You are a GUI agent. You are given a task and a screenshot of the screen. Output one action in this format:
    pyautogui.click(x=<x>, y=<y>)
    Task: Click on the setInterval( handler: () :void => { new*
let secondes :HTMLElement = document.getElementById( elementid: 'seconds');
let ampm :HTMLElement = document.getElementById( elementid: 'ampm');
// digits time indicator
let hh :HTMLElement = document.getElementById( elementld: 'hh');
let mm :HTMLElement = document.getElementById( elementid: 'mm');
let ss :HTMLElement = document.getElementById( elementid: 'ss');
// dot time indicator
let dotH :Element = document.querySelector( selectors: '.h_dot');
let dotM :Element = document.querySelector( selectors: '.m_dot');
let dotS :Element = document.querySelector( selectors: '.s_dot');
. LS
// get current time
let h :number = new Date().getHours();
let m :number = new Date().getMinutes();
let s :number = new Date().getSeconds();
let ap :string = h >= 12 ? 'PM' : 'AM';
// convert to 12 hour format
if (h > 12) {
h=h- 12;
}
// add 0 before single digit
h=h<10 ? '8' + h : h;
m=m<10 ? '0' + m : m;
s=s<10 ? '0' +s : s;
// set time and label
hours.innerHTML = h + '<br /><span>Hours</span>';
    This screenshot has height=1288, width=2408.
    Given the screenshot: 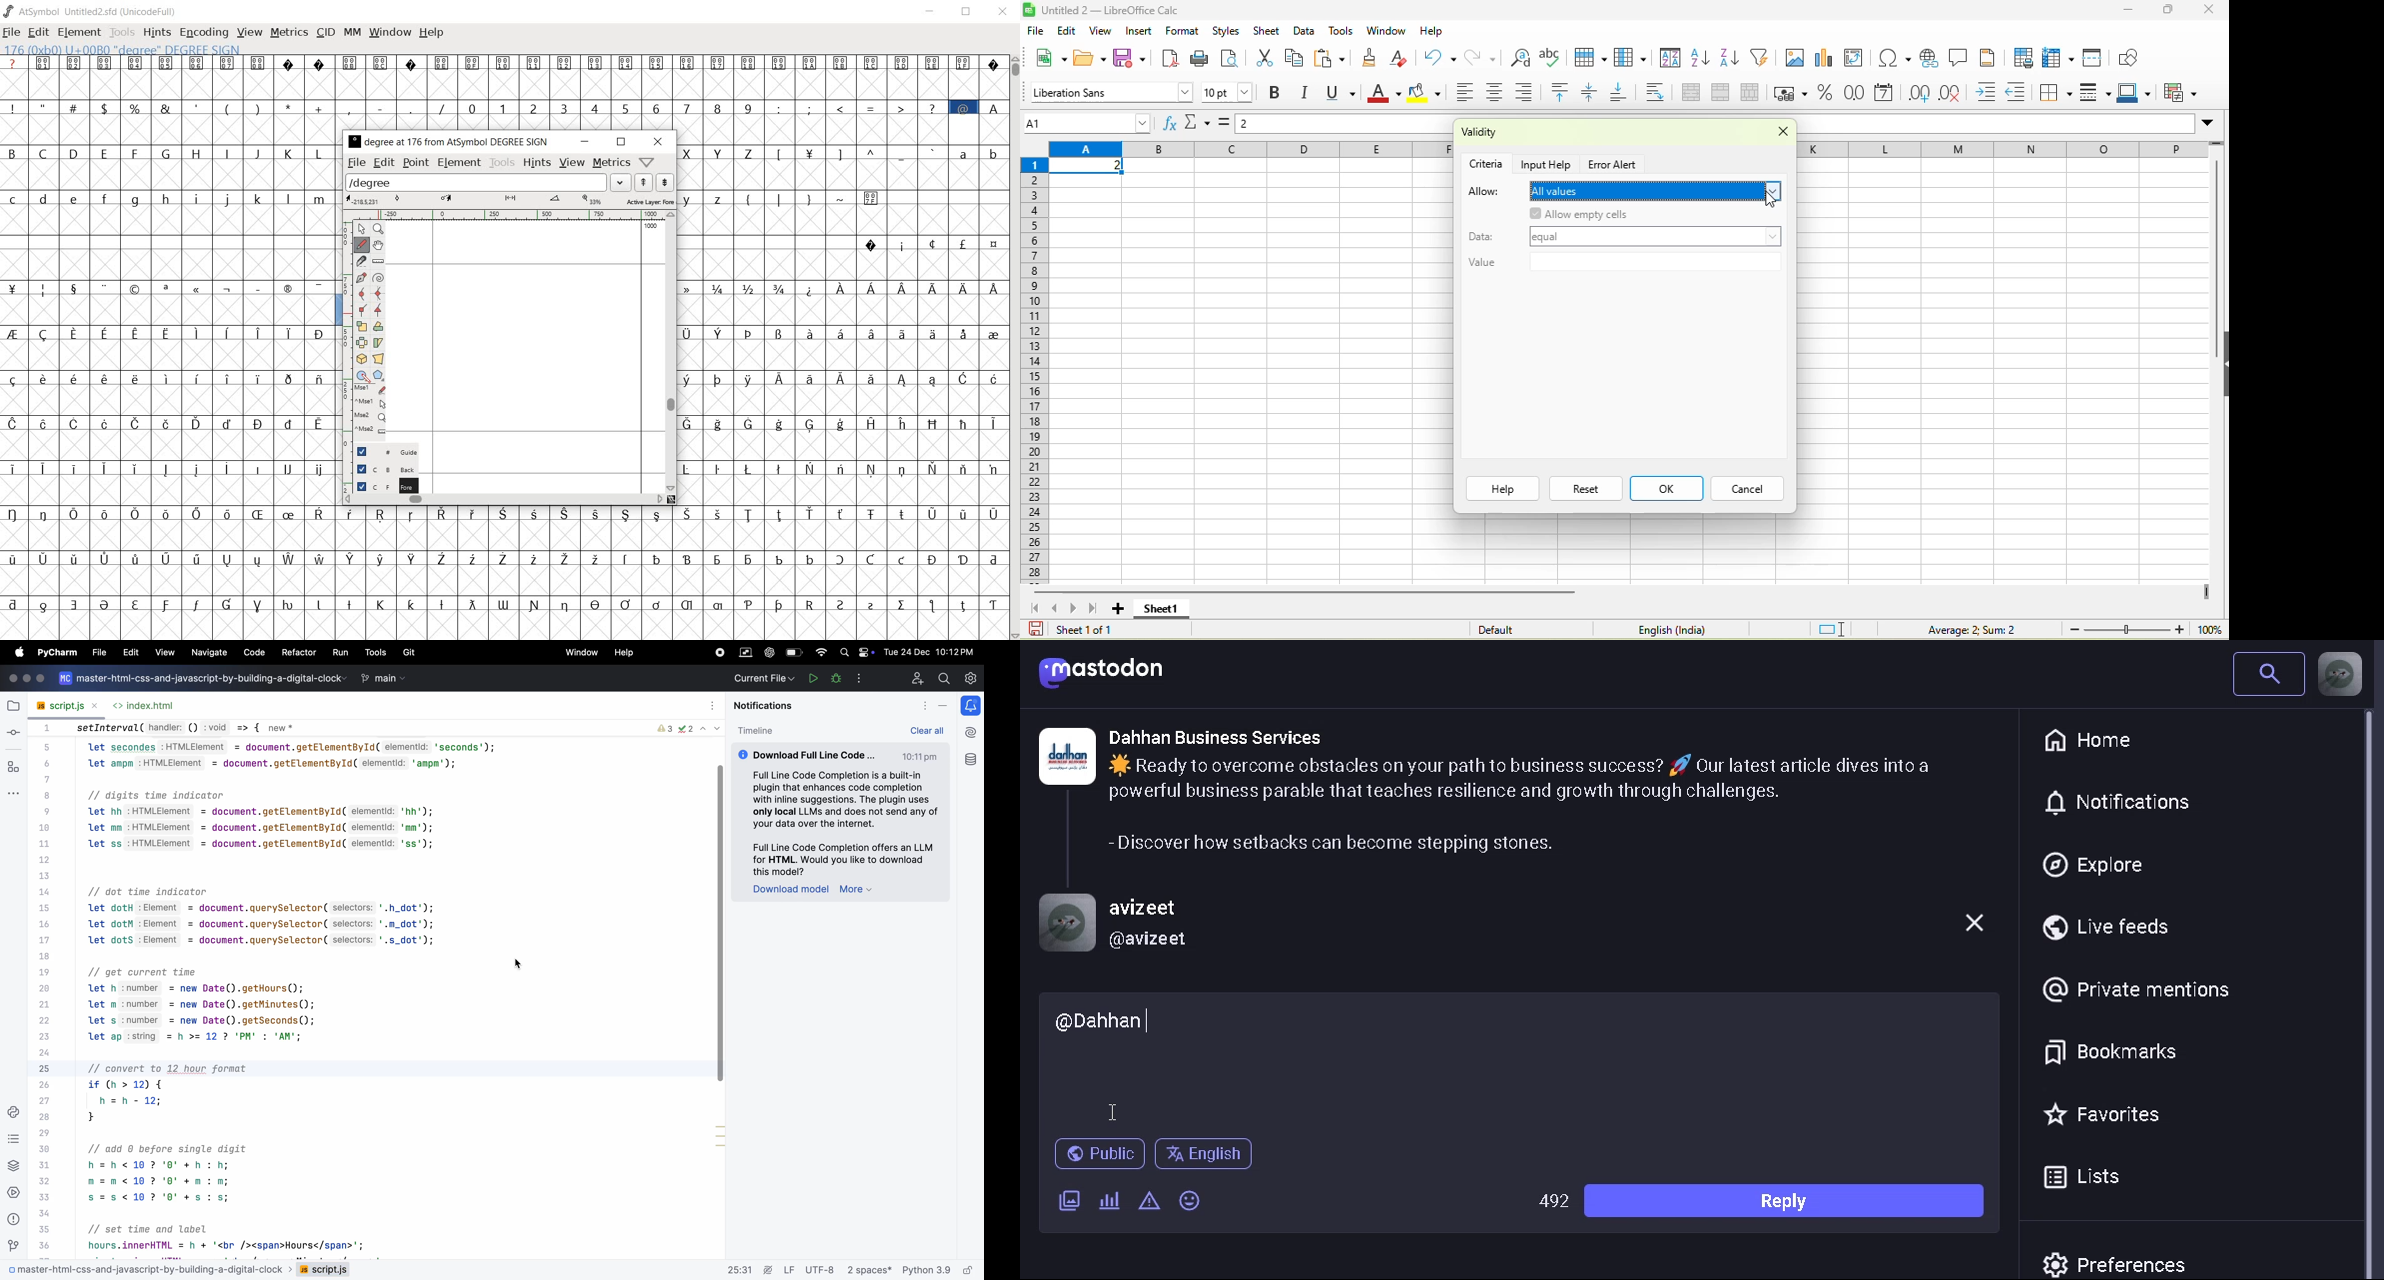 What is the action you would take?
    pyautogui.click(x=285, y=990)
    